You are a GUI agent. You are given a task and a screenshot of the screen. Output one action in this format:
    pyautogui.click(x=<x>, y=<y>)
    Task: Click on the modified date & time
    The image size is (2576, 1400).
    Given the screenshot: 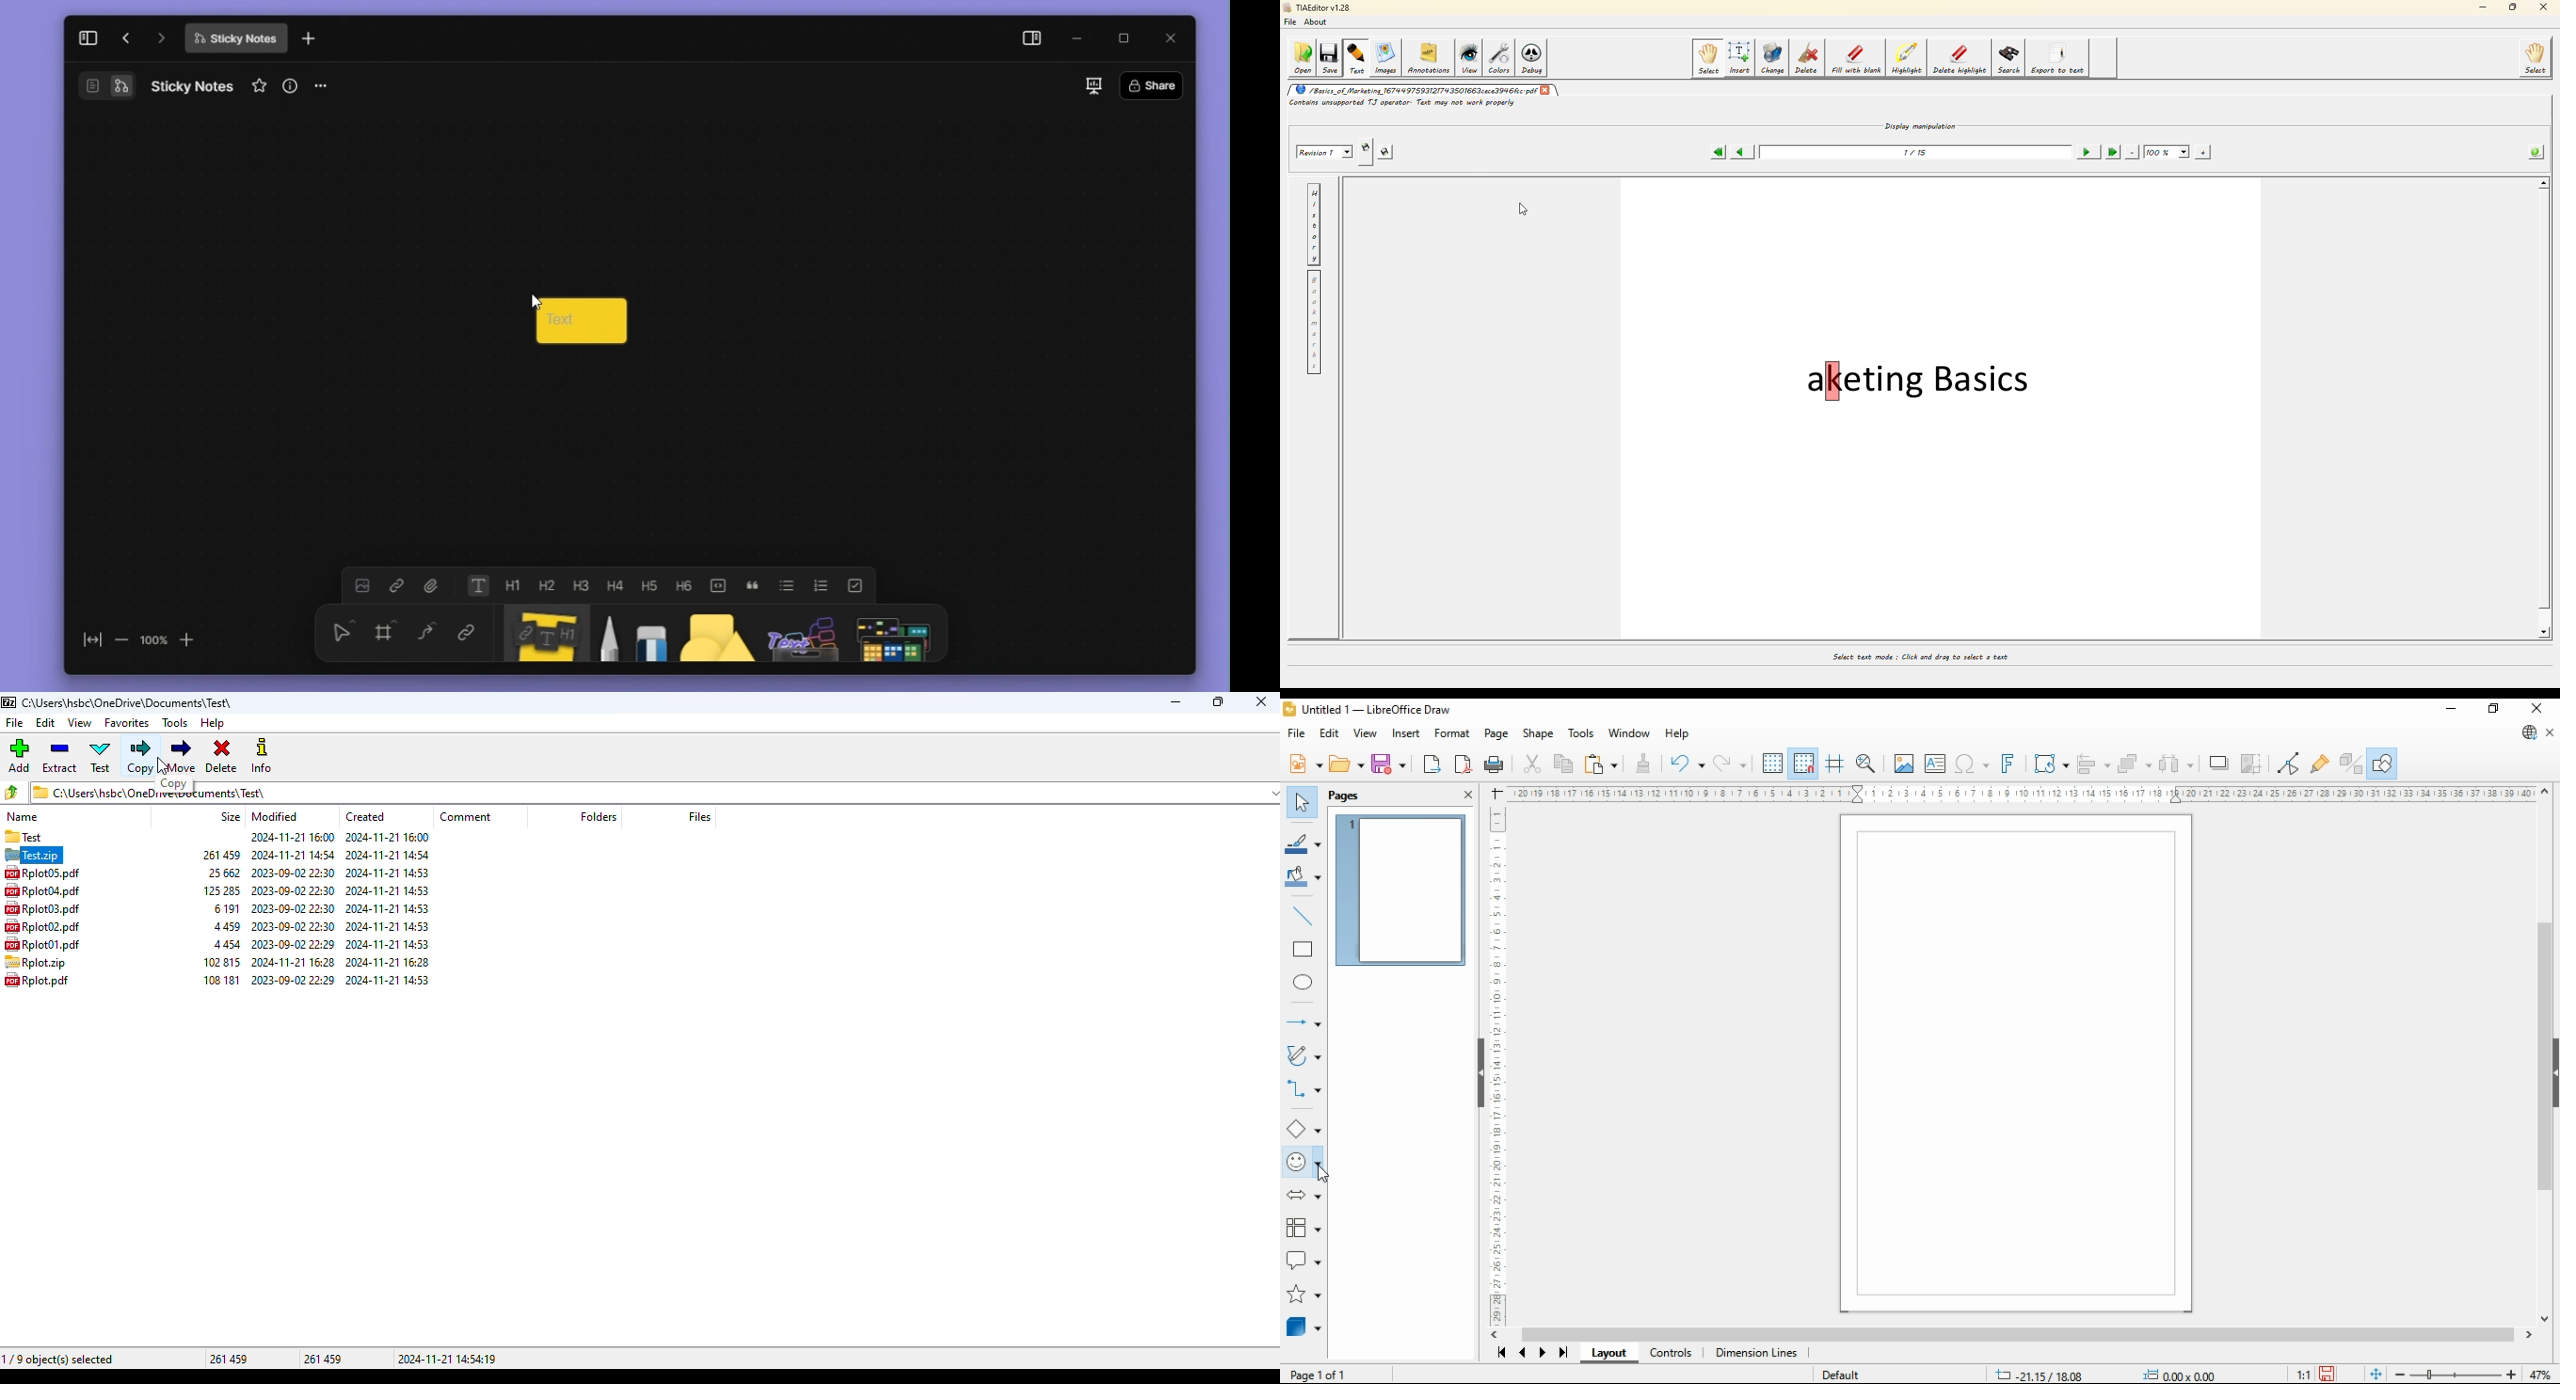 What is the action you would take?
    pyautogui.click(x=293, y=837)
    